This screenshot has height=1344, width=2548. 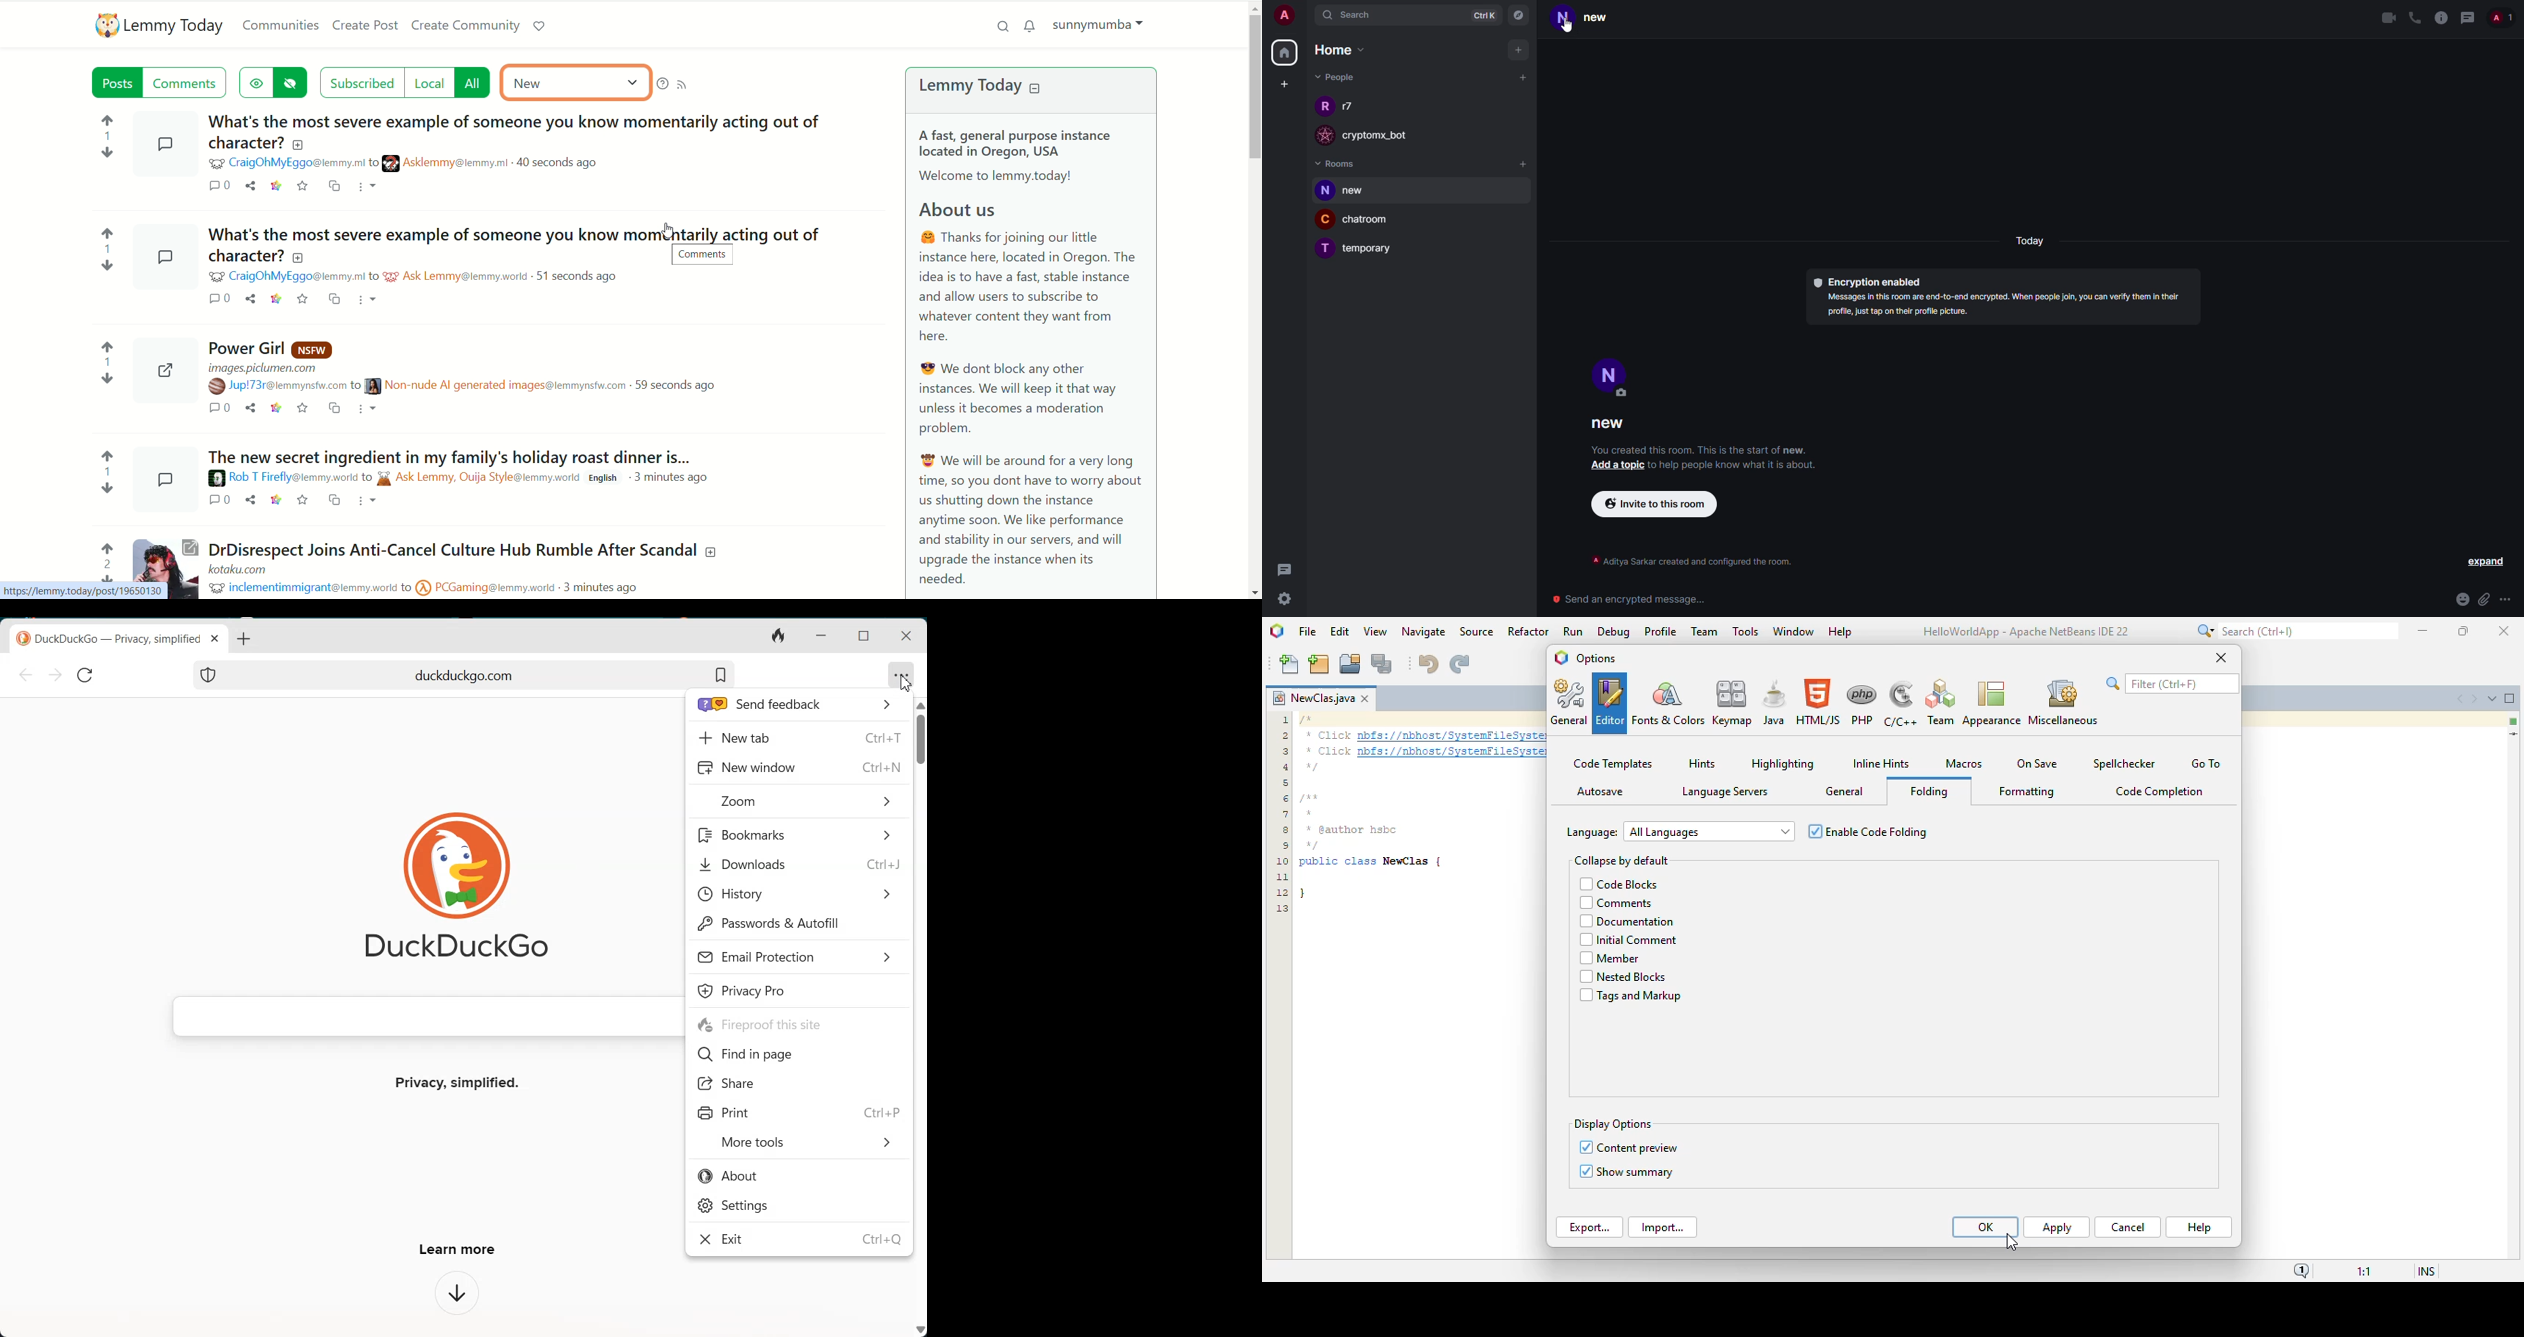 What do you see at coordinates (341, 407) in the screenshot?
I see `cross post` at bounding box center [341, 407].